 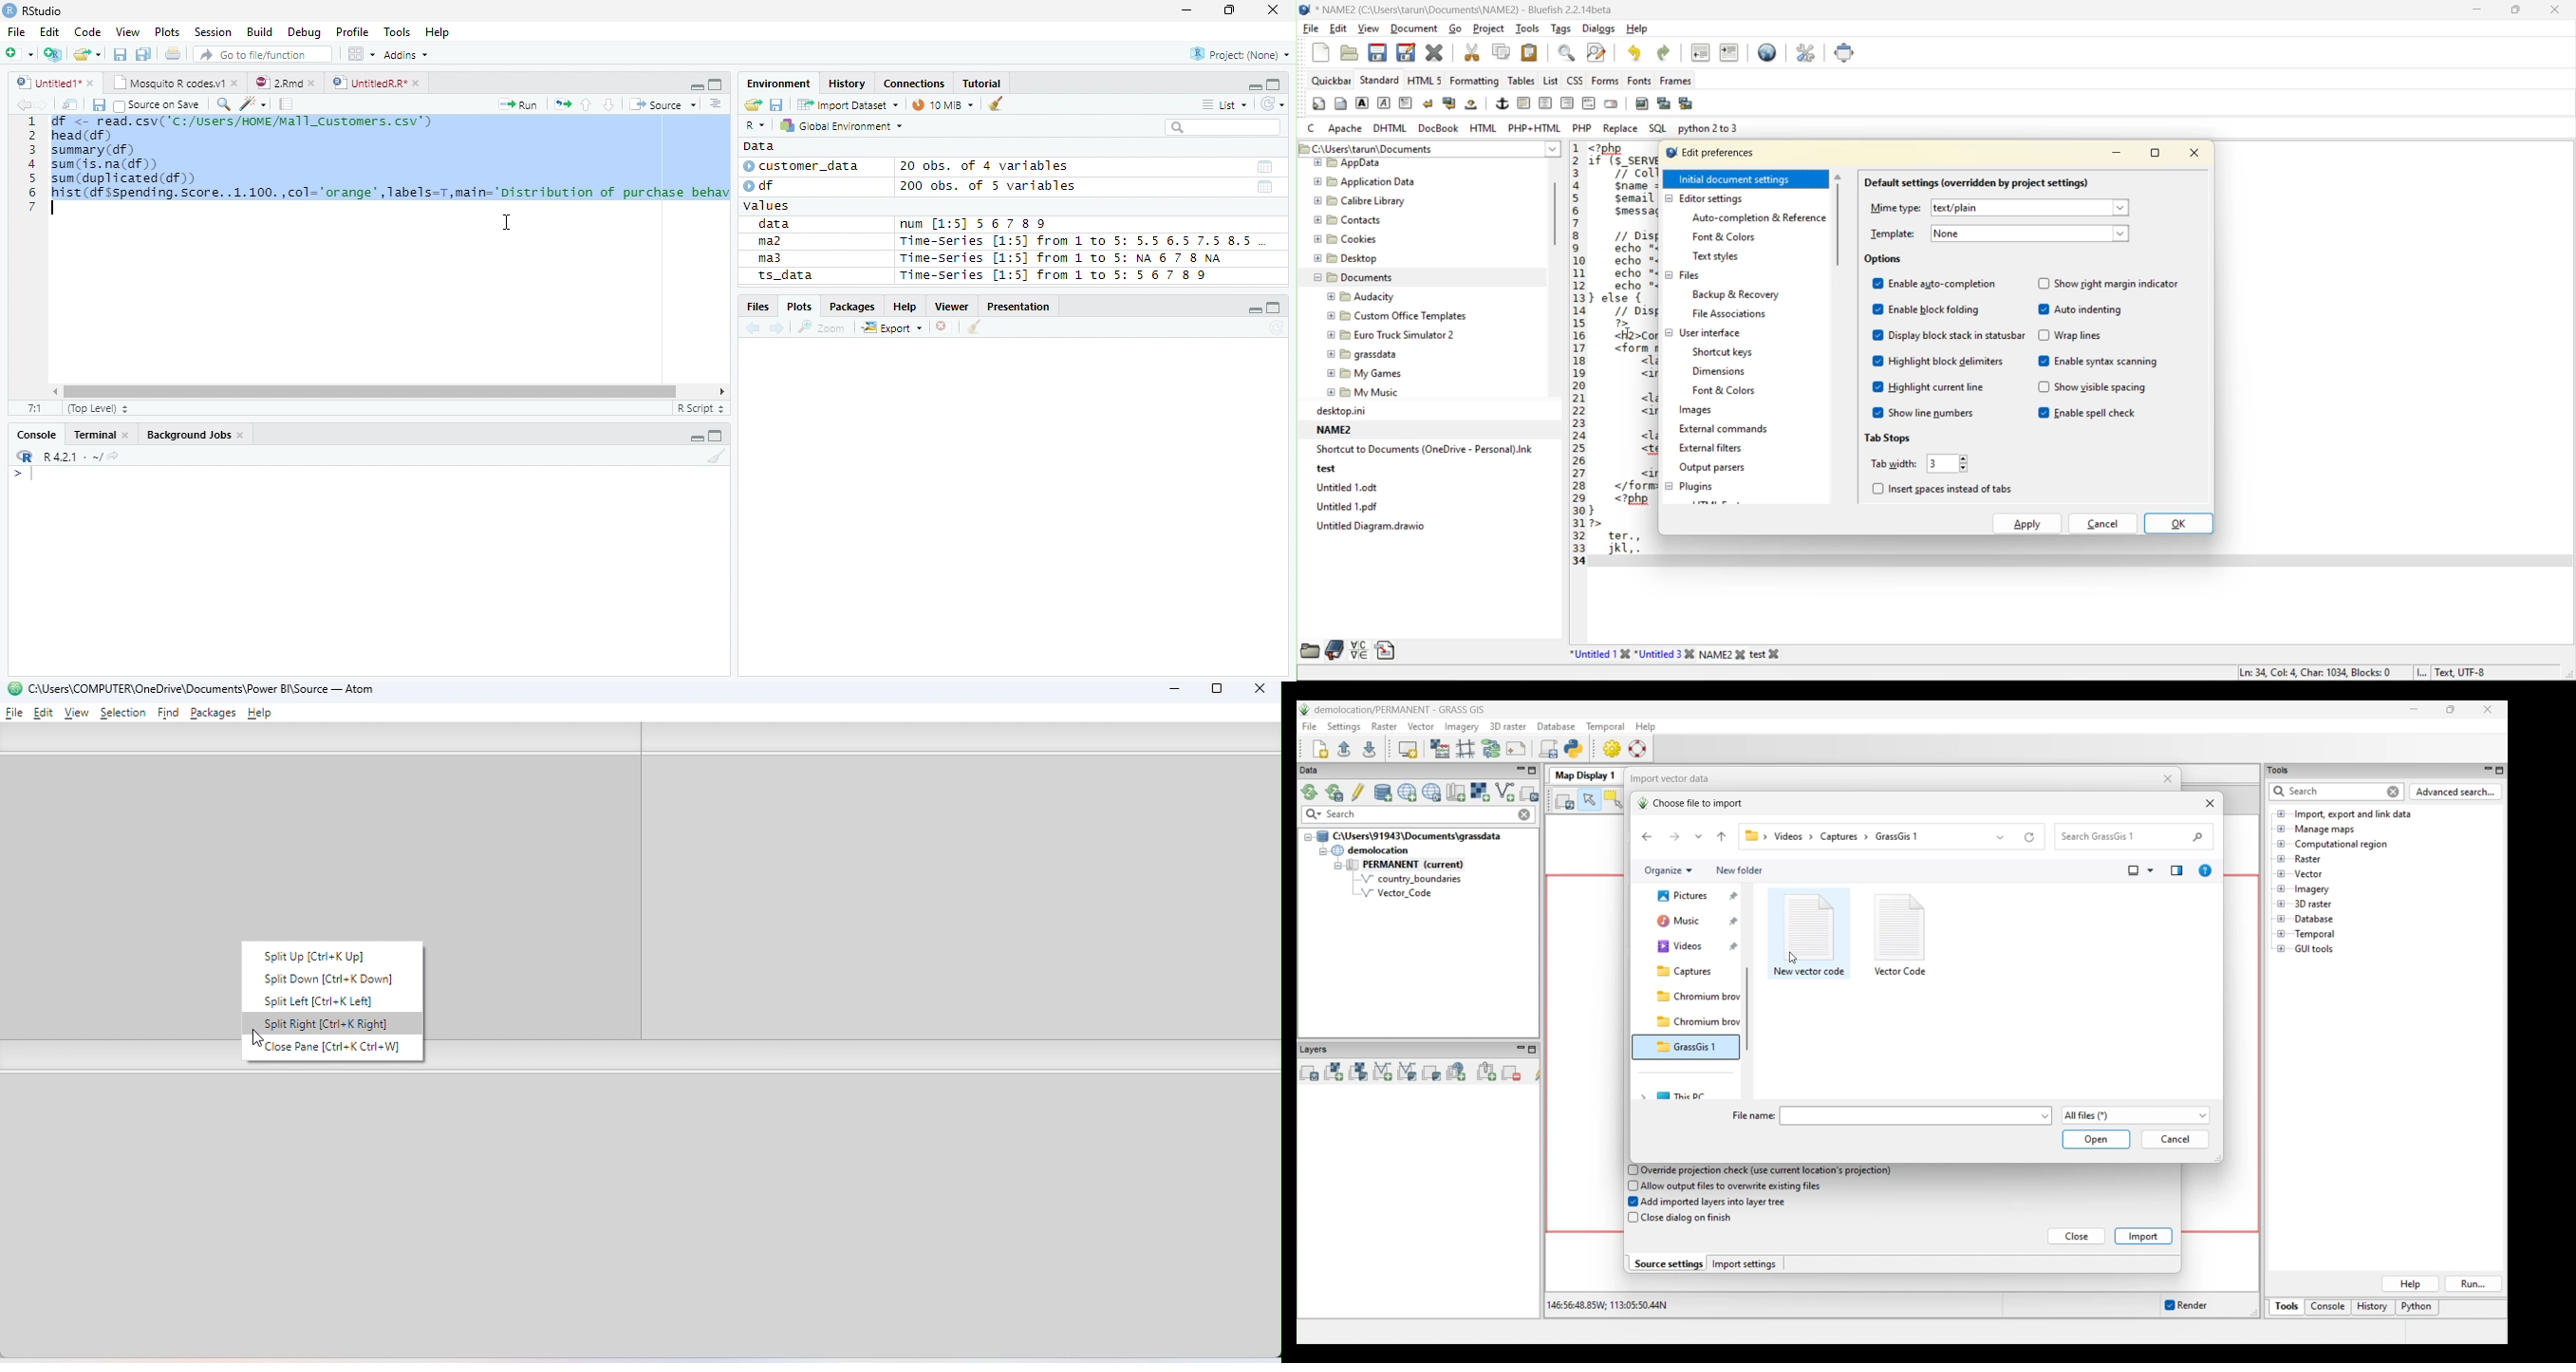 What do you see at coordinates (1272, 10) in the screenshot?
I see `Close` at bounding box center [1272, 10].